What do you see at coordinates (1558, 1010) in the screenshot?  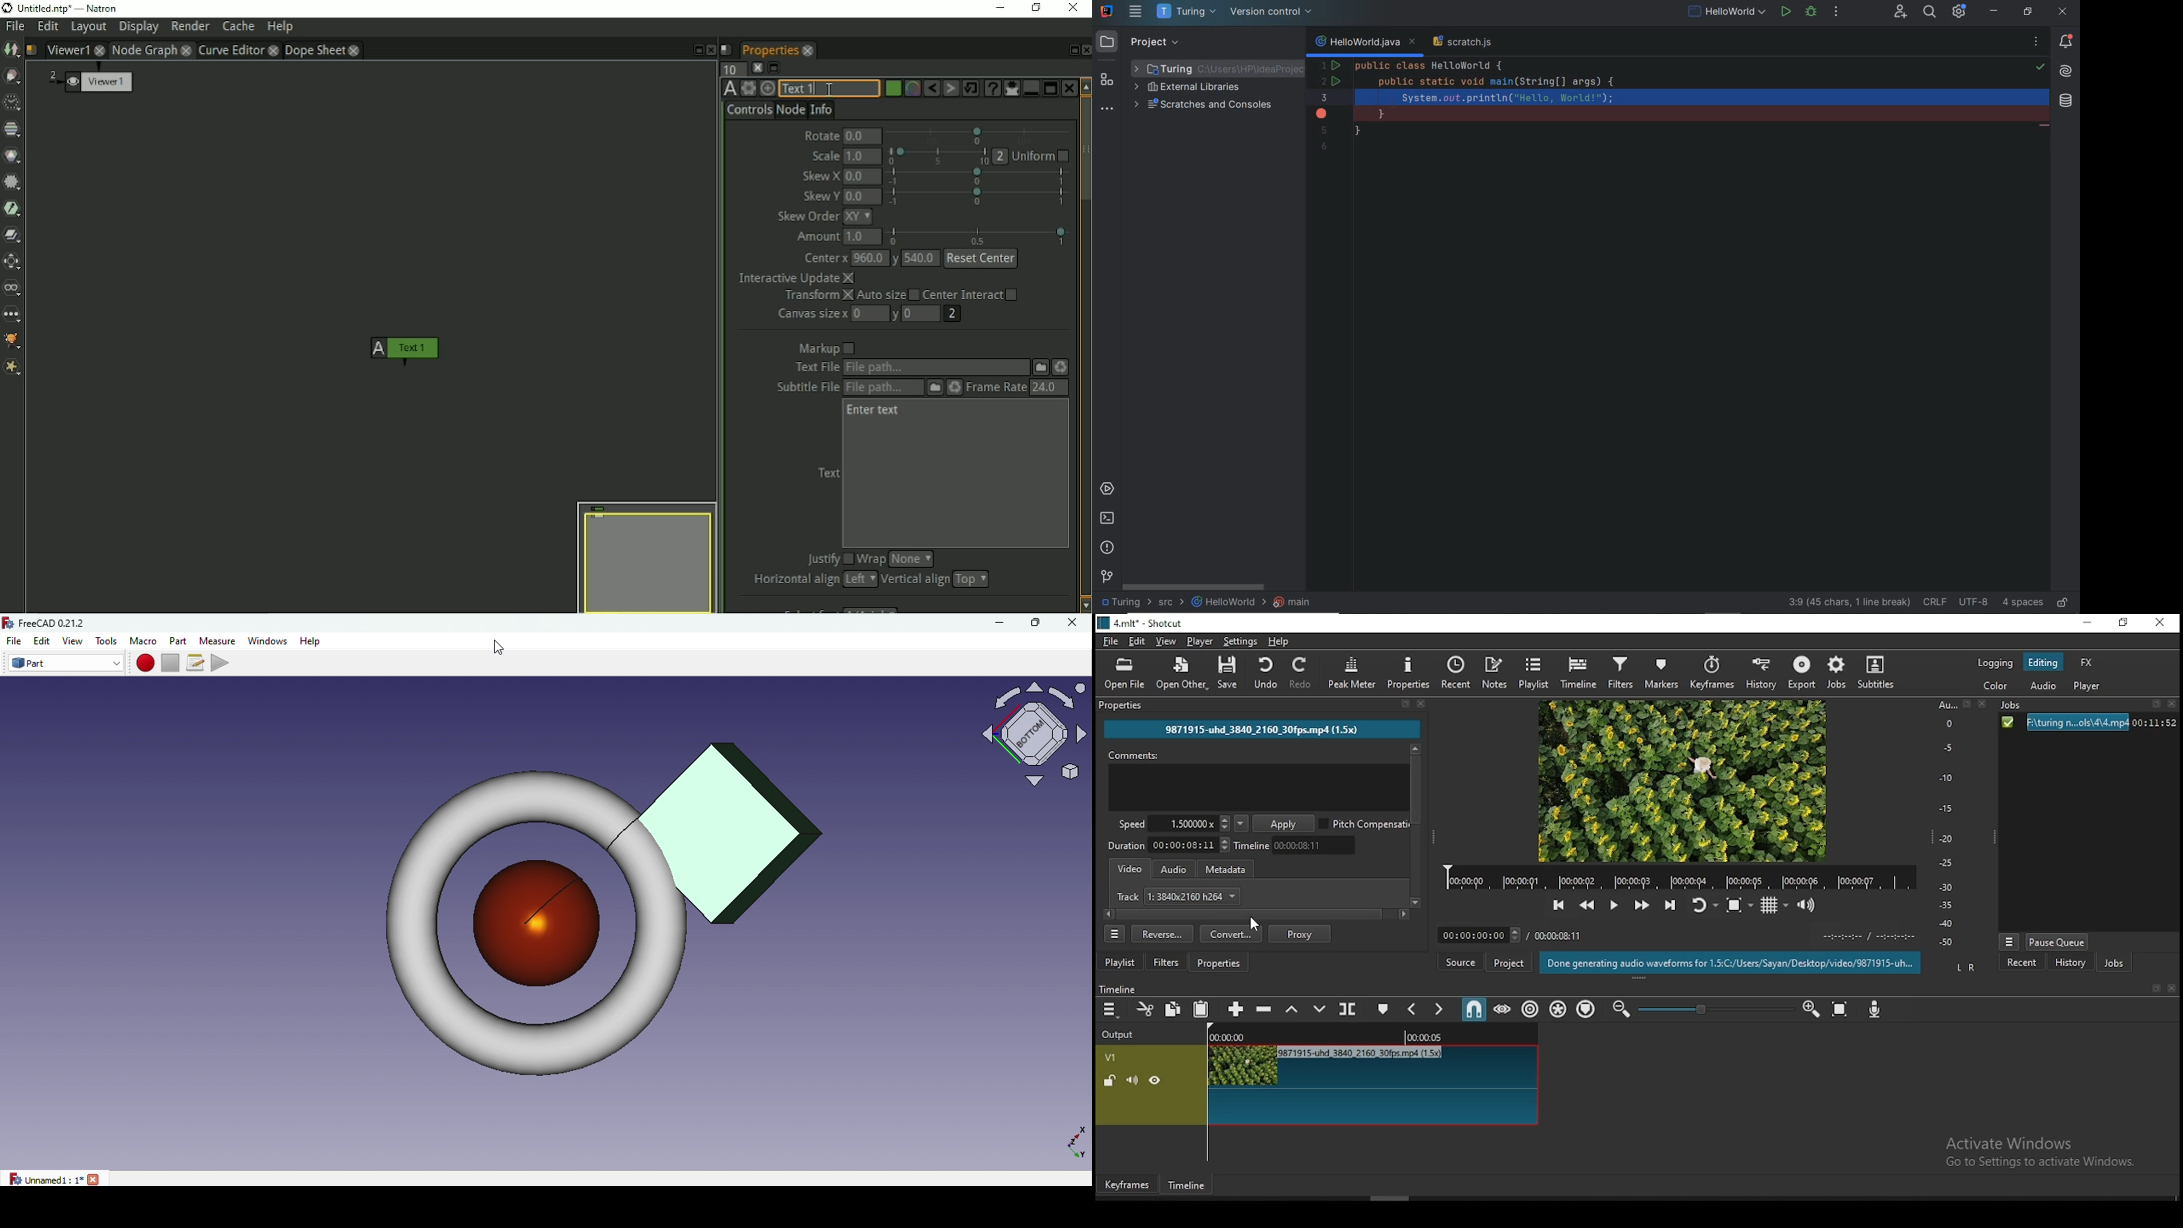 I see `ripple all tracks` at bounding box center [1558, 1010].